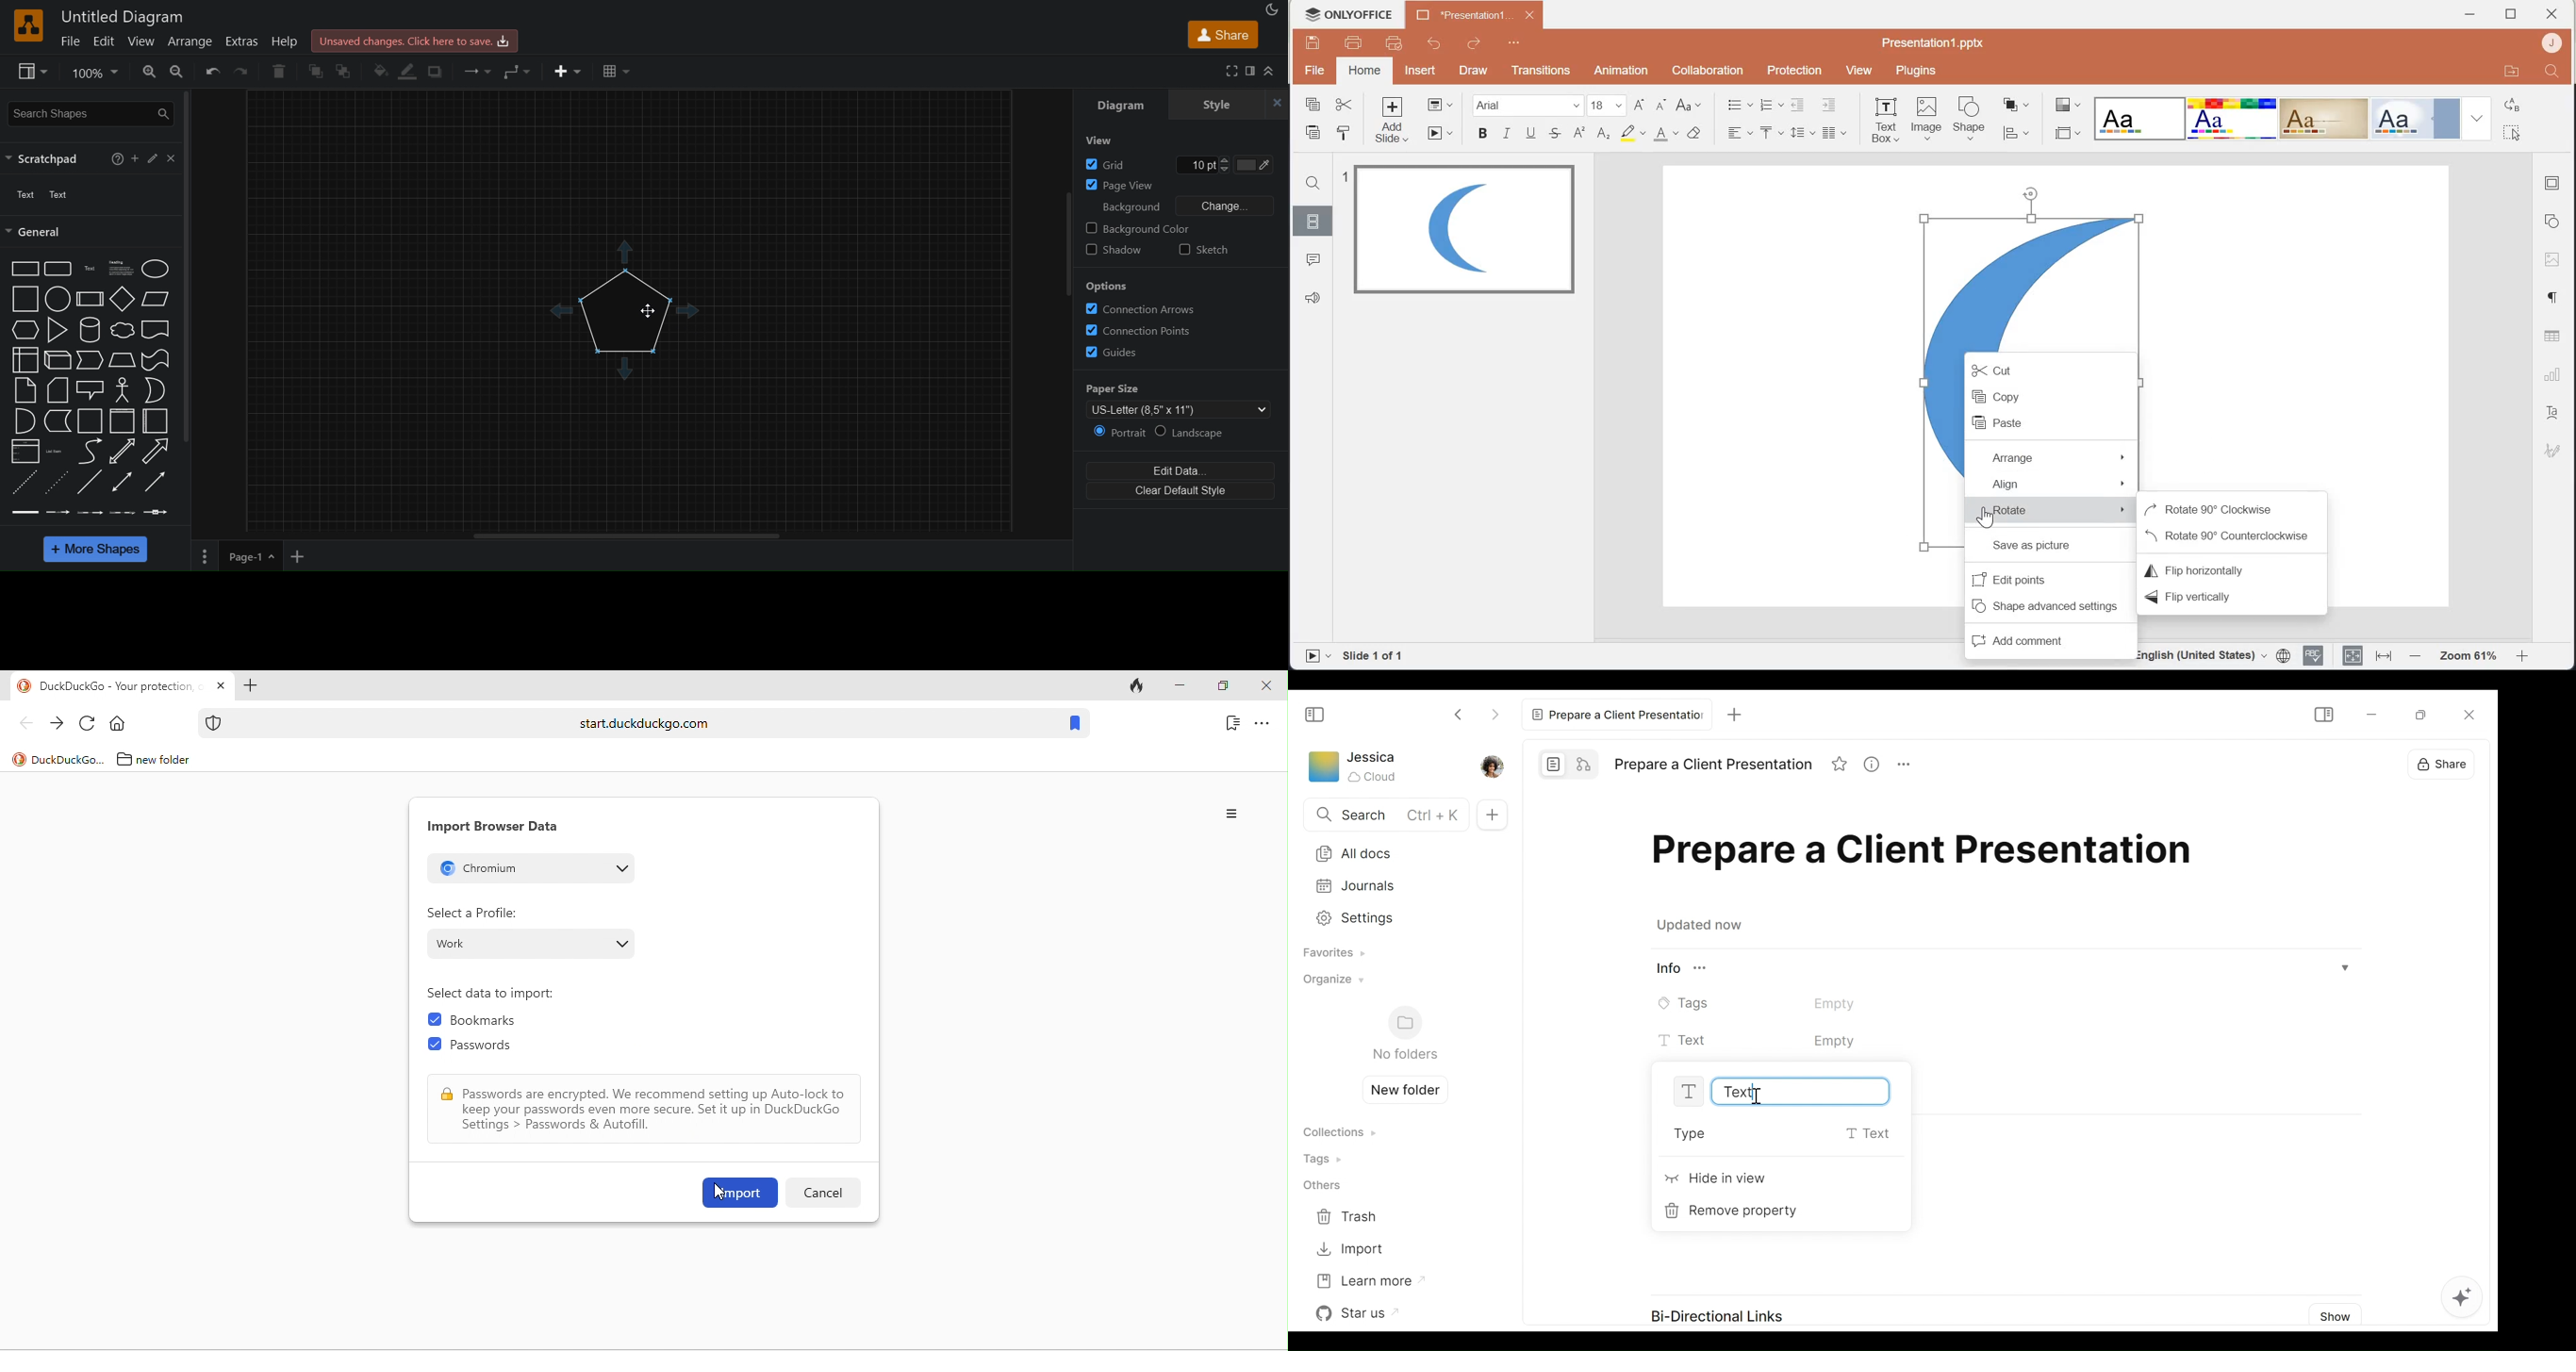 The width and height of the screenshot is (2576, 1372). Describe the element at coordinates (205, 557) in the screenshot. I see `More settings` at that location.